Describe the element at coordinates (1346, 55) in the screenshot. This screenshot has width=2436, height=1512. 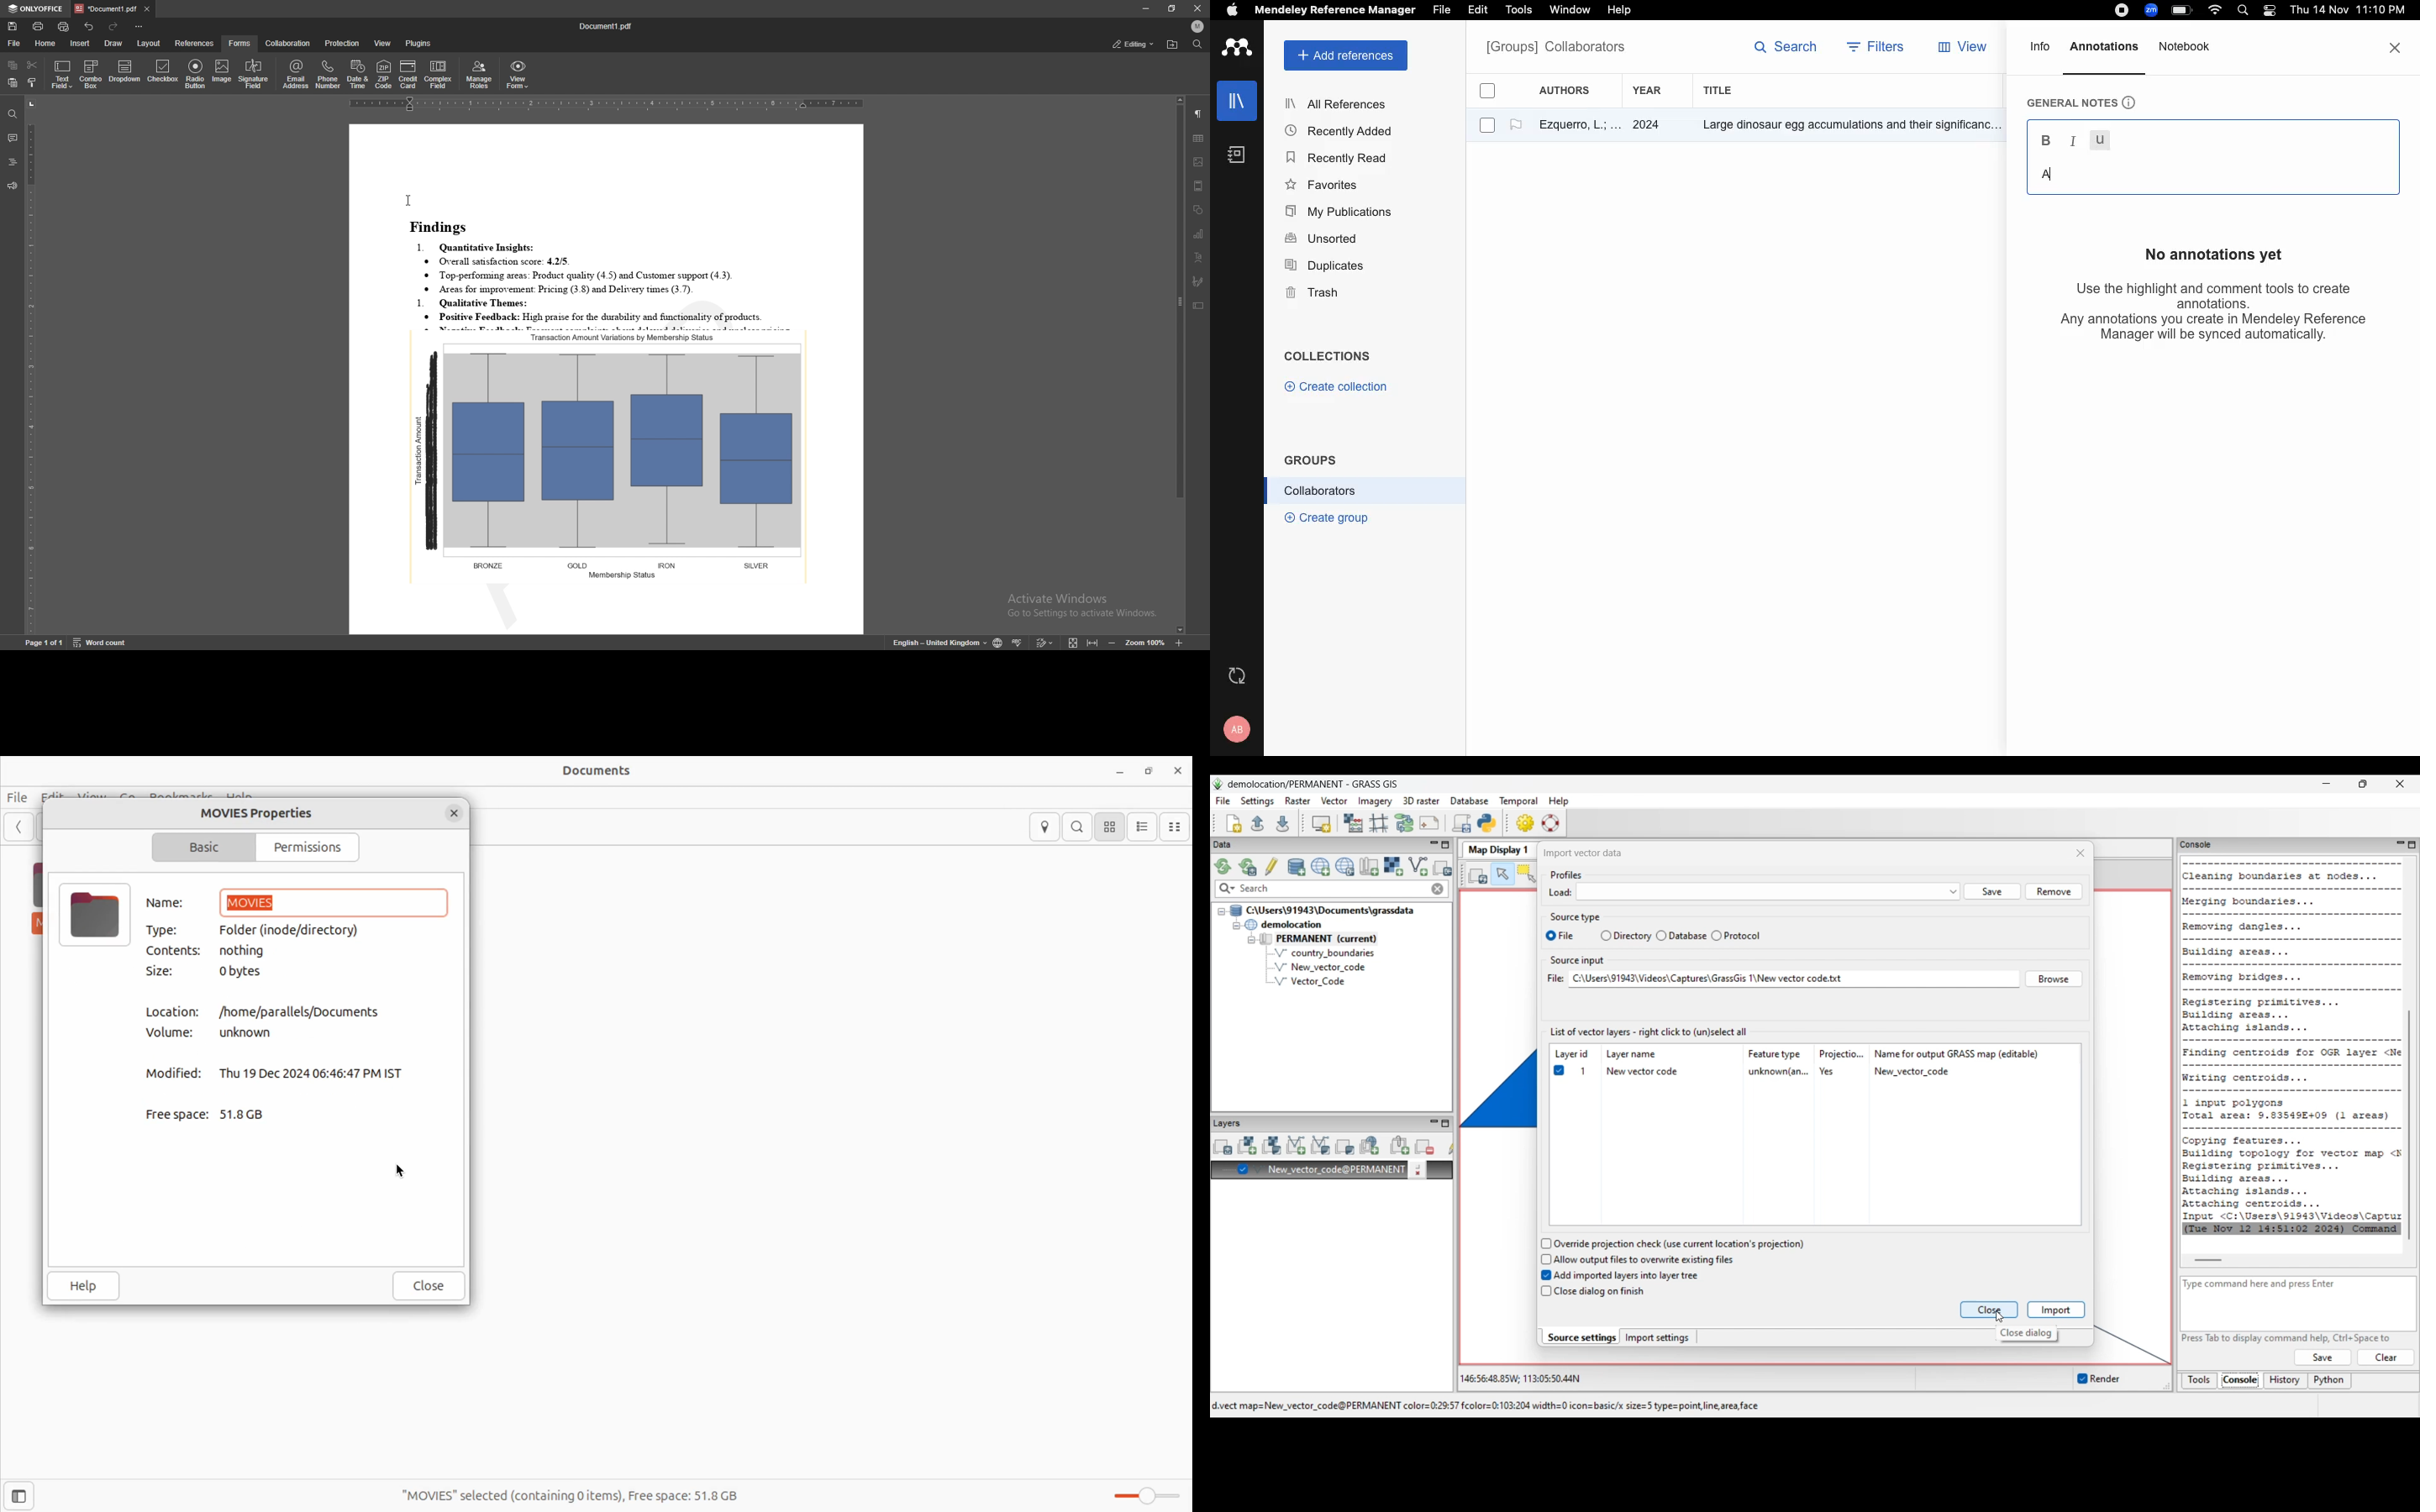
I see `add references` at that location.